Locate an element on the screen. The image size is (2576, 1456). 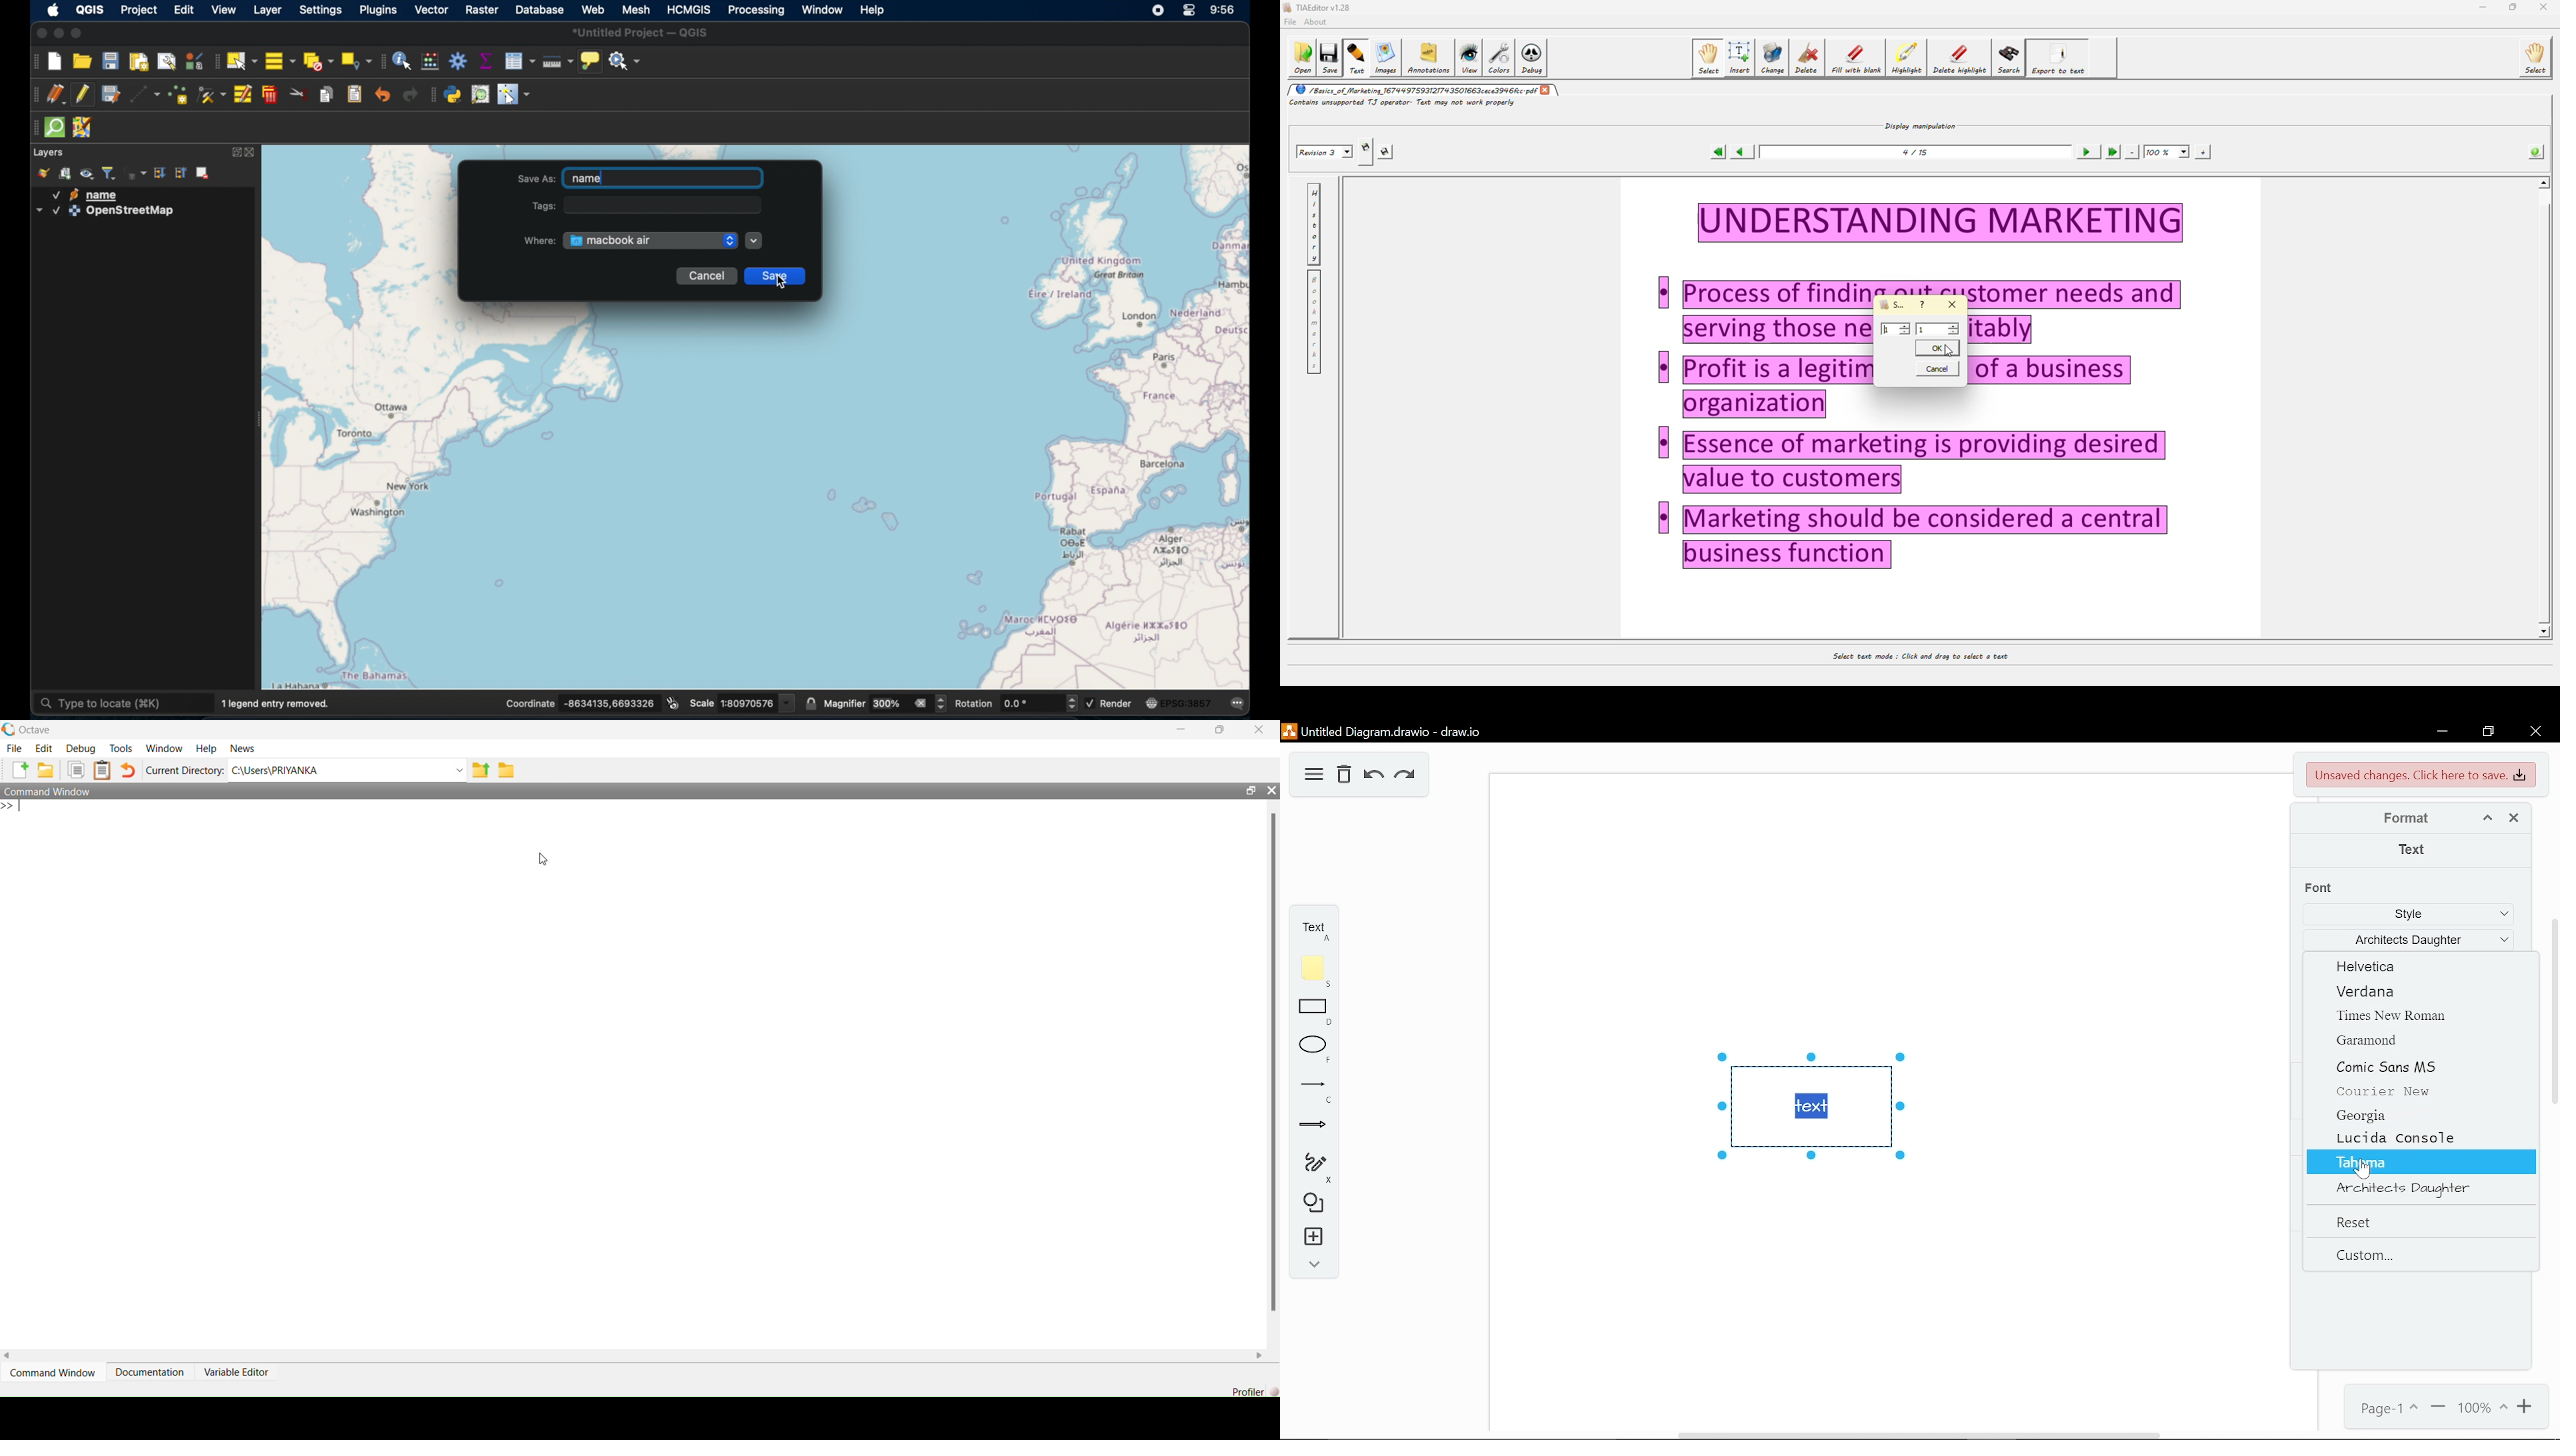
textbox selected is located at coordinates (1808, 1107).